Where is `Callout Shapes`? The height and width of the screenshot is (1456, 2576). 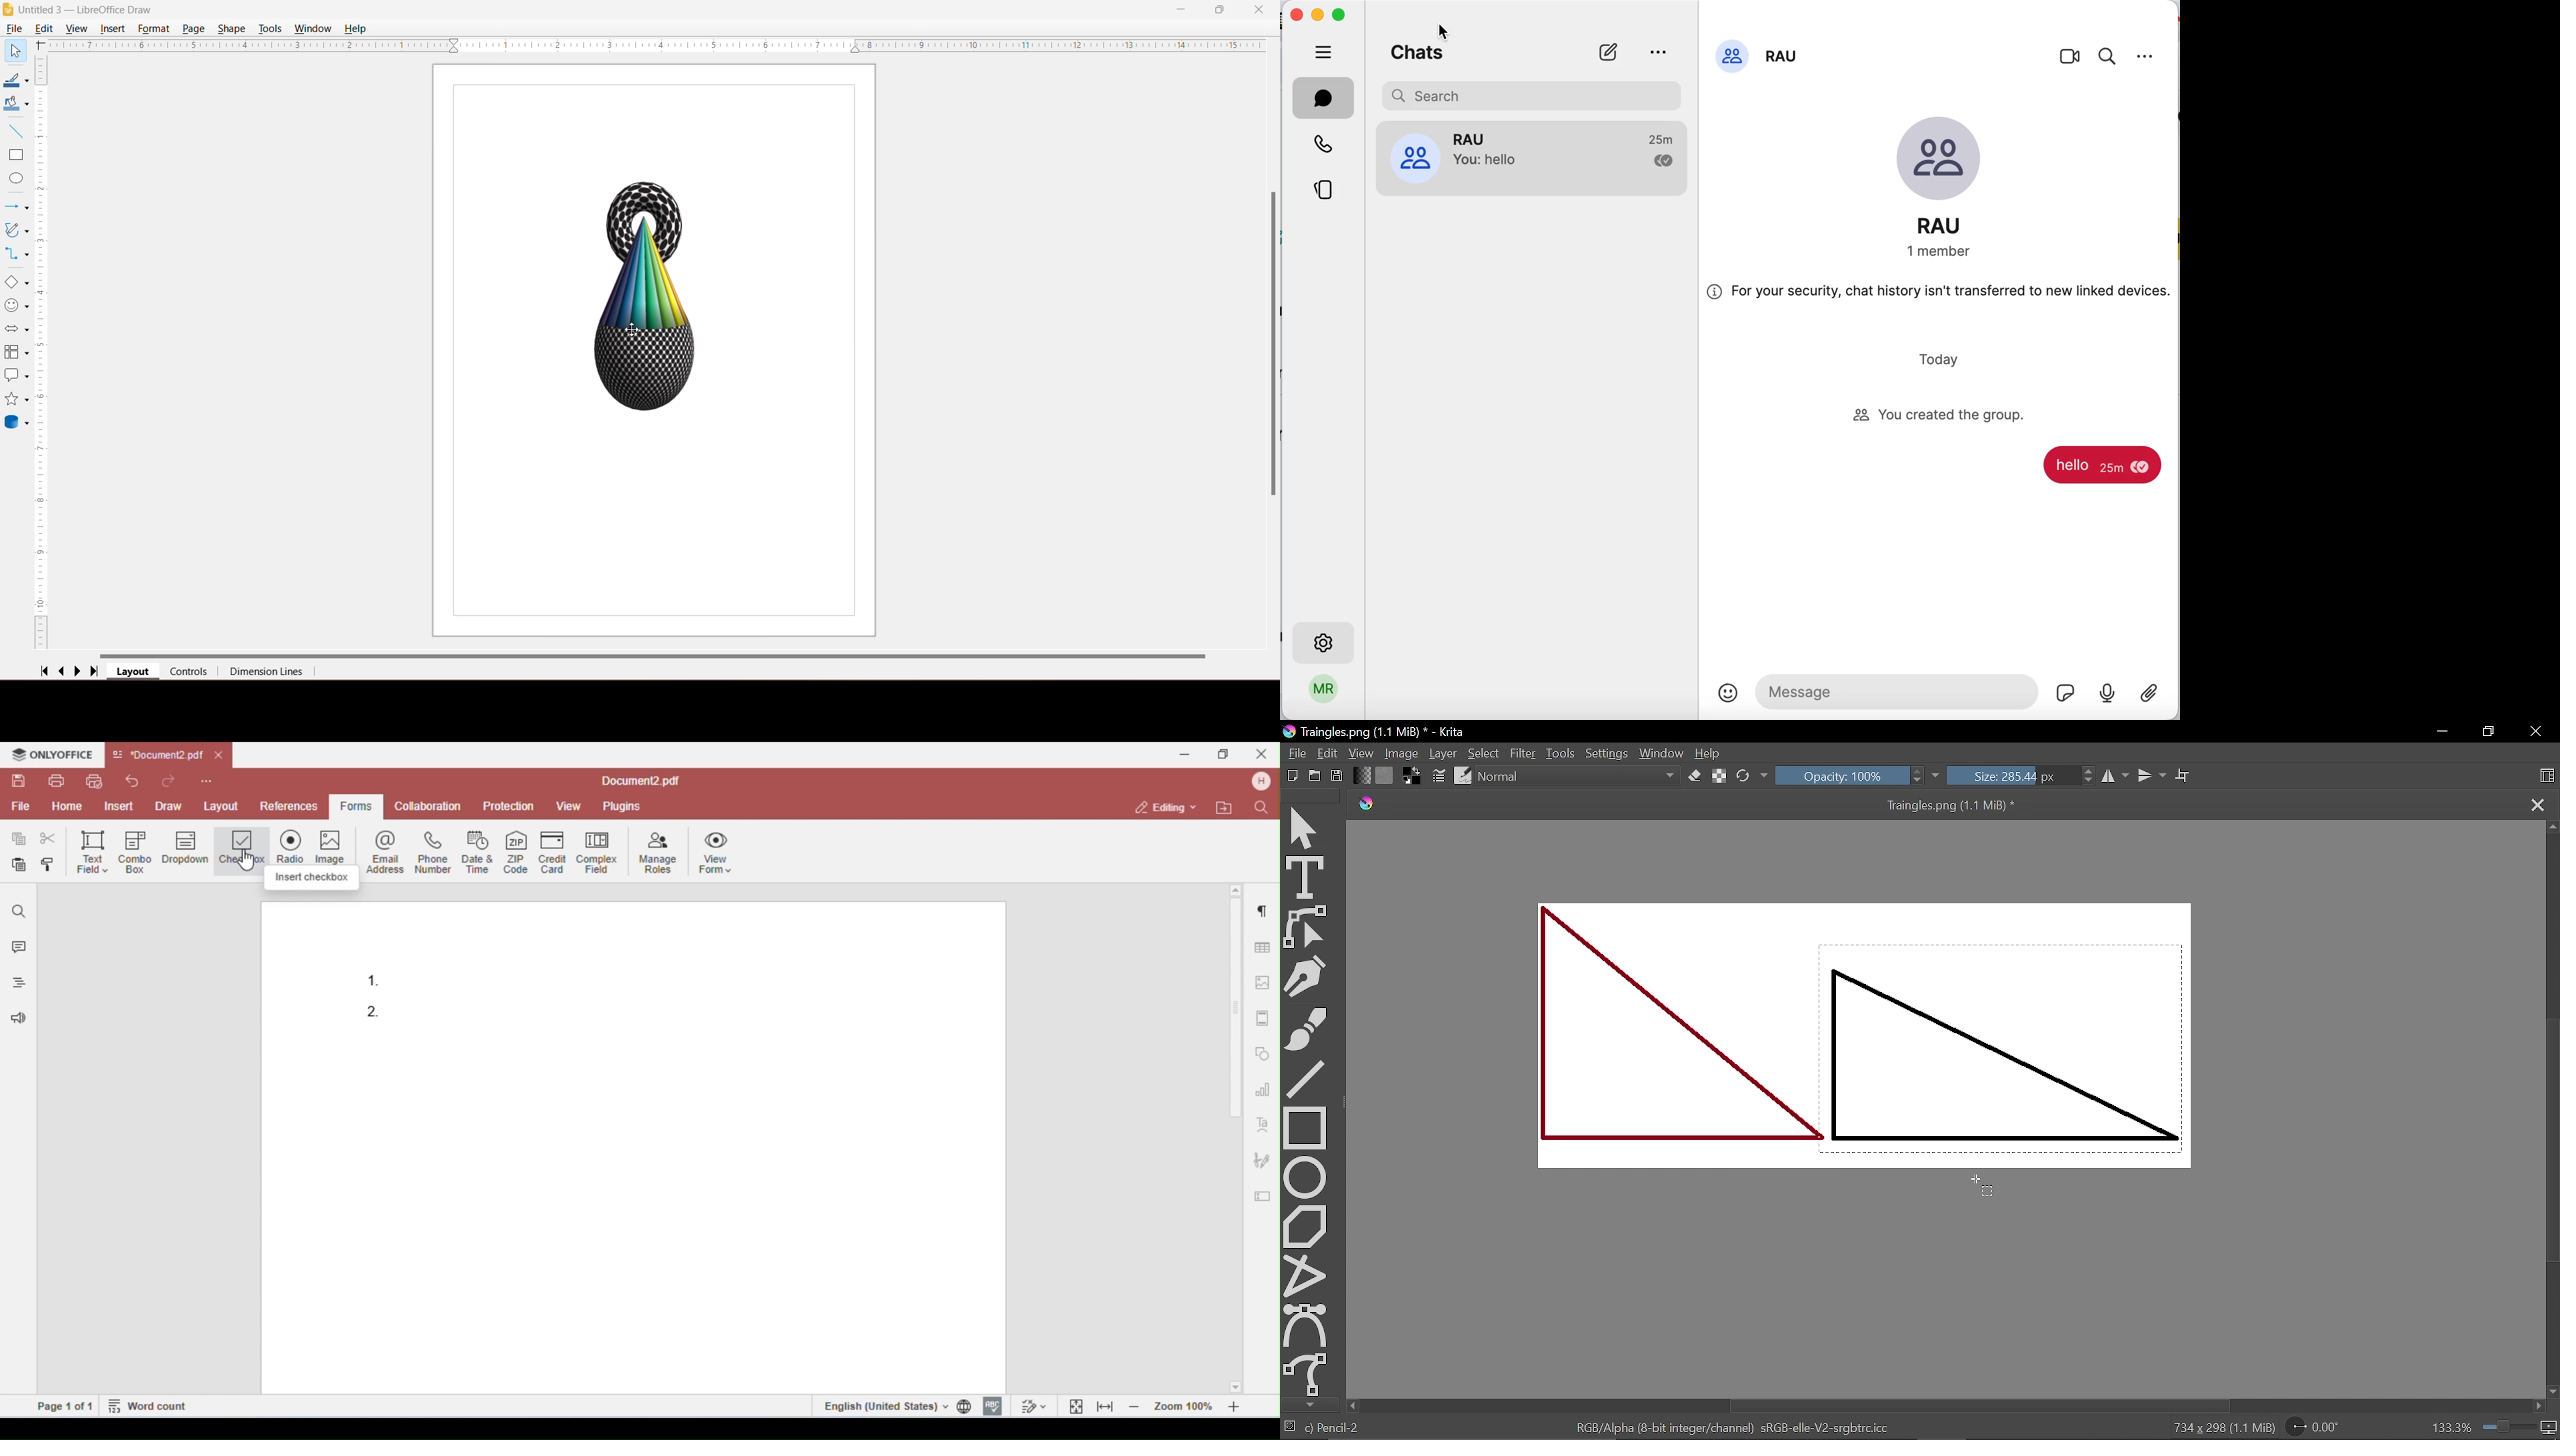 Callout Shapes is located at coordinates (17, 377).